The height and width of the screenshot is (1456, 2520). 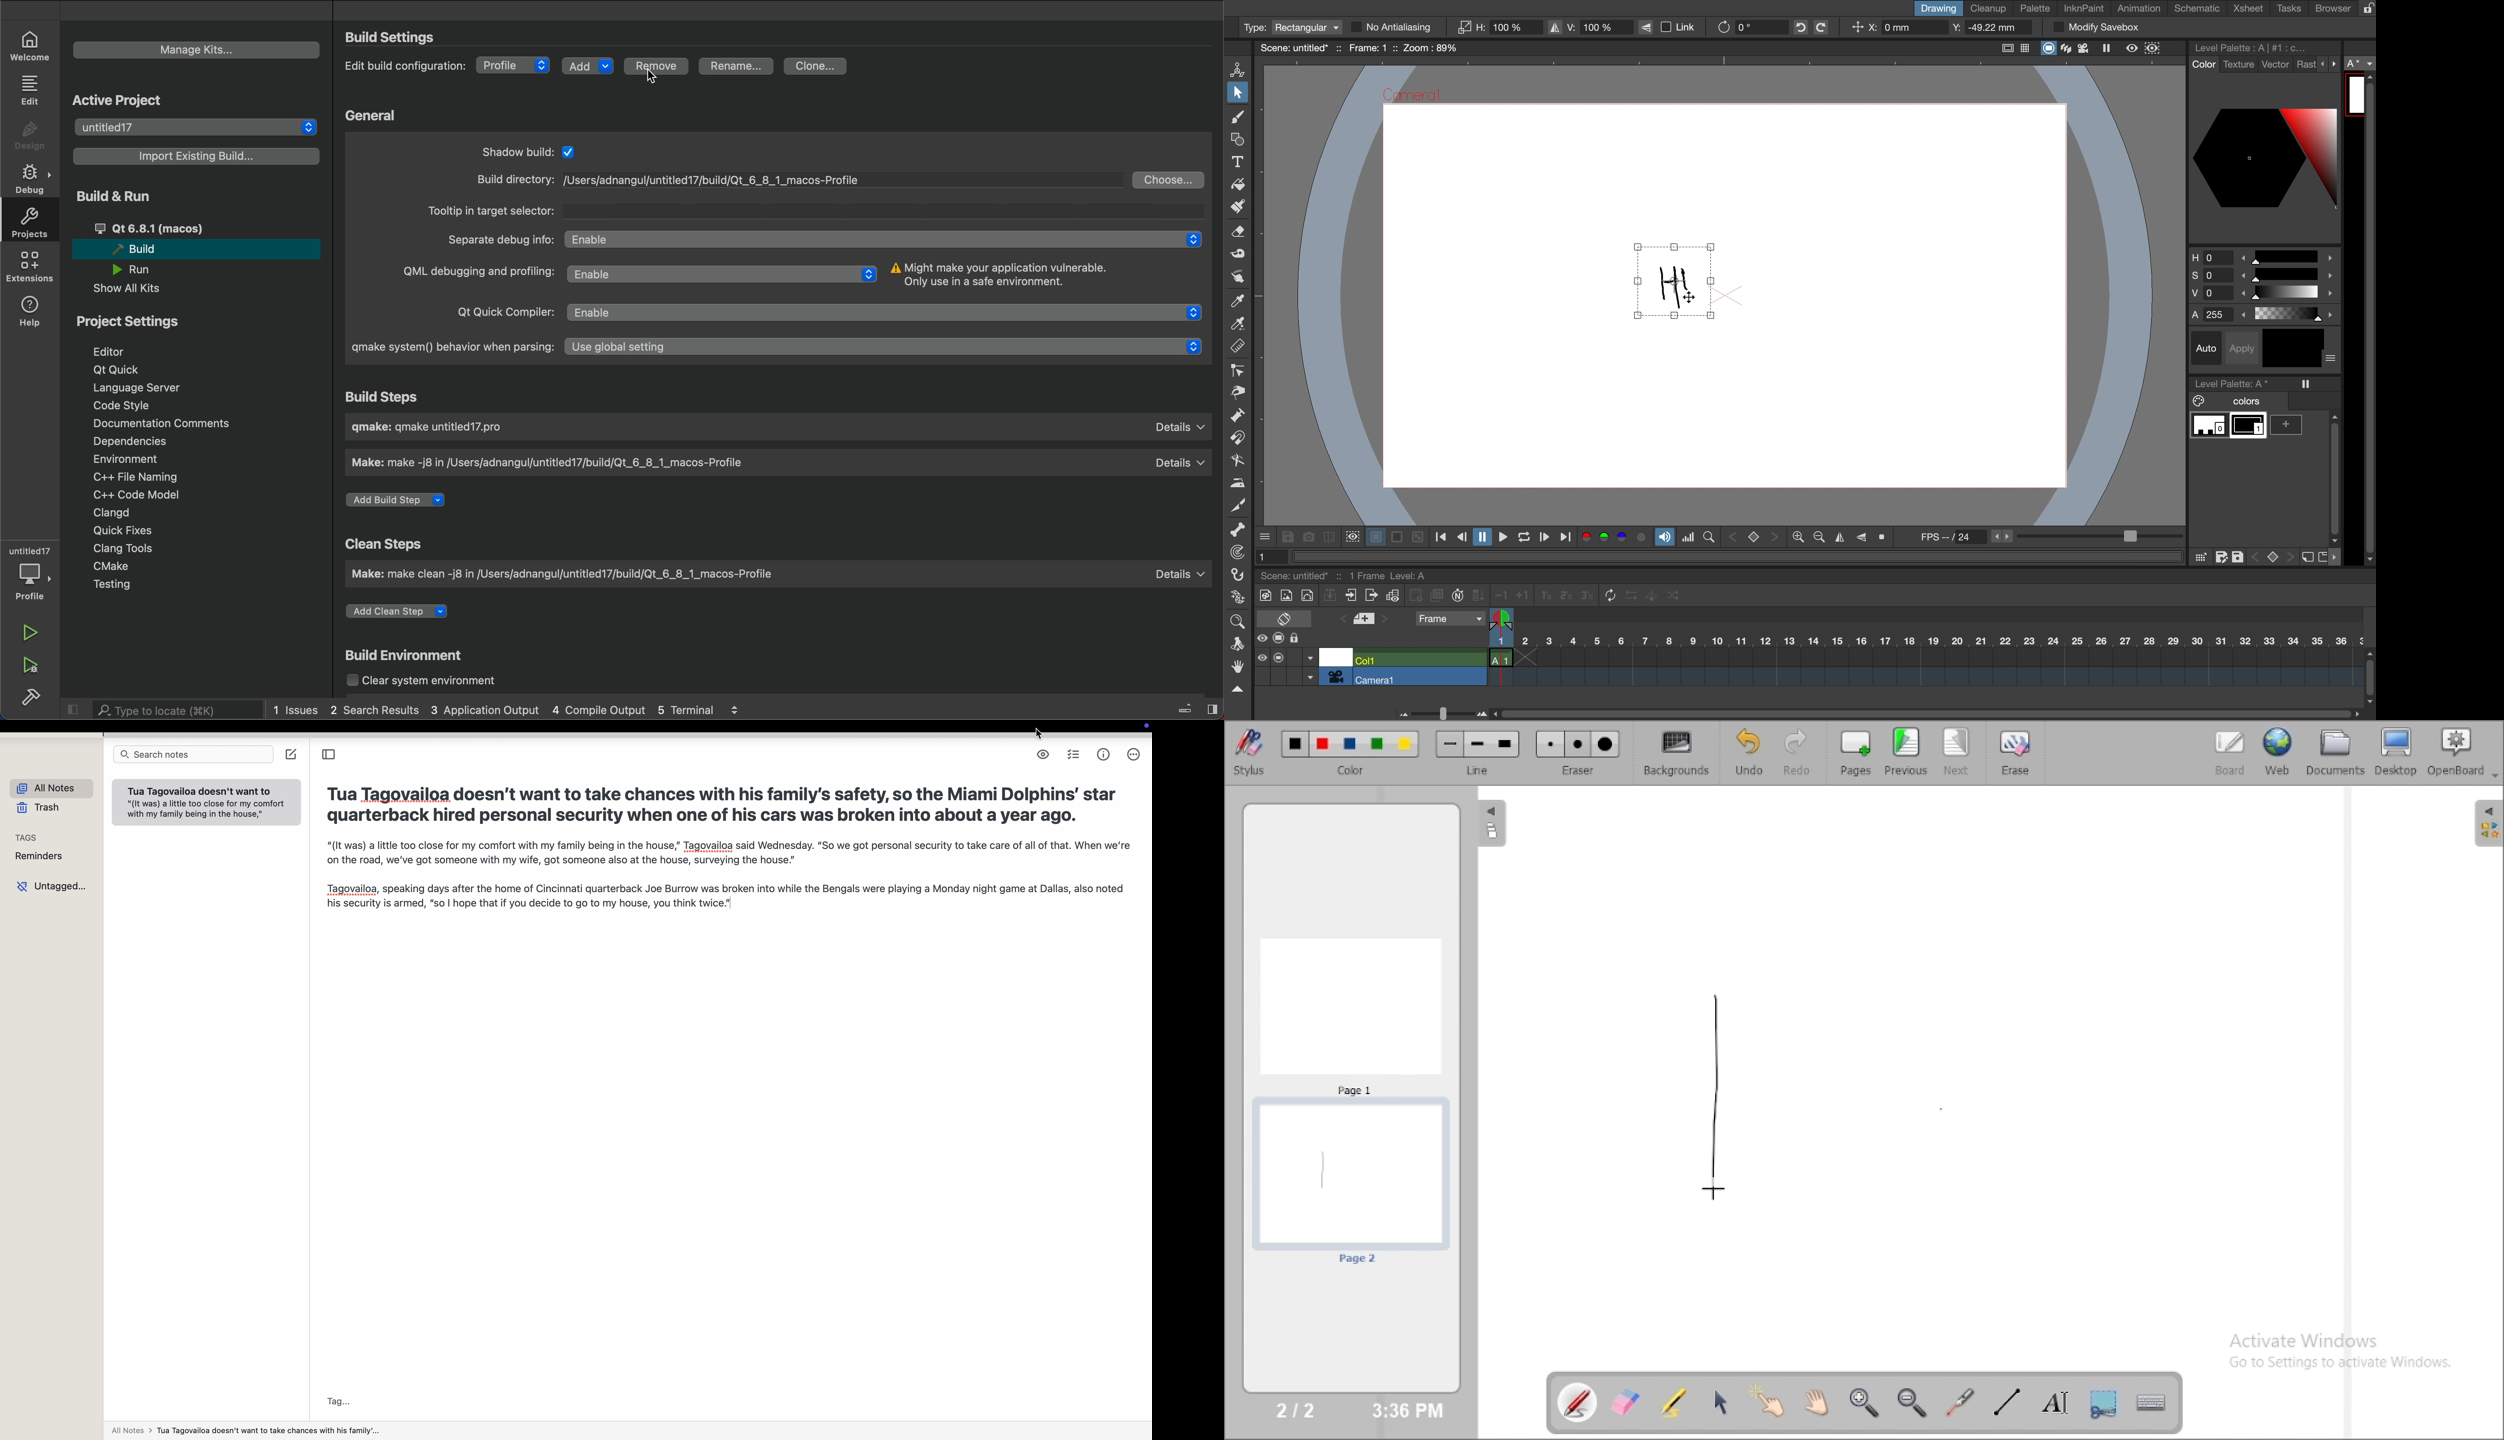 What do you see at coordinates (1417, 595) in the screenshot?
I see `create blank drawing` at bounding box center [1417, 595].